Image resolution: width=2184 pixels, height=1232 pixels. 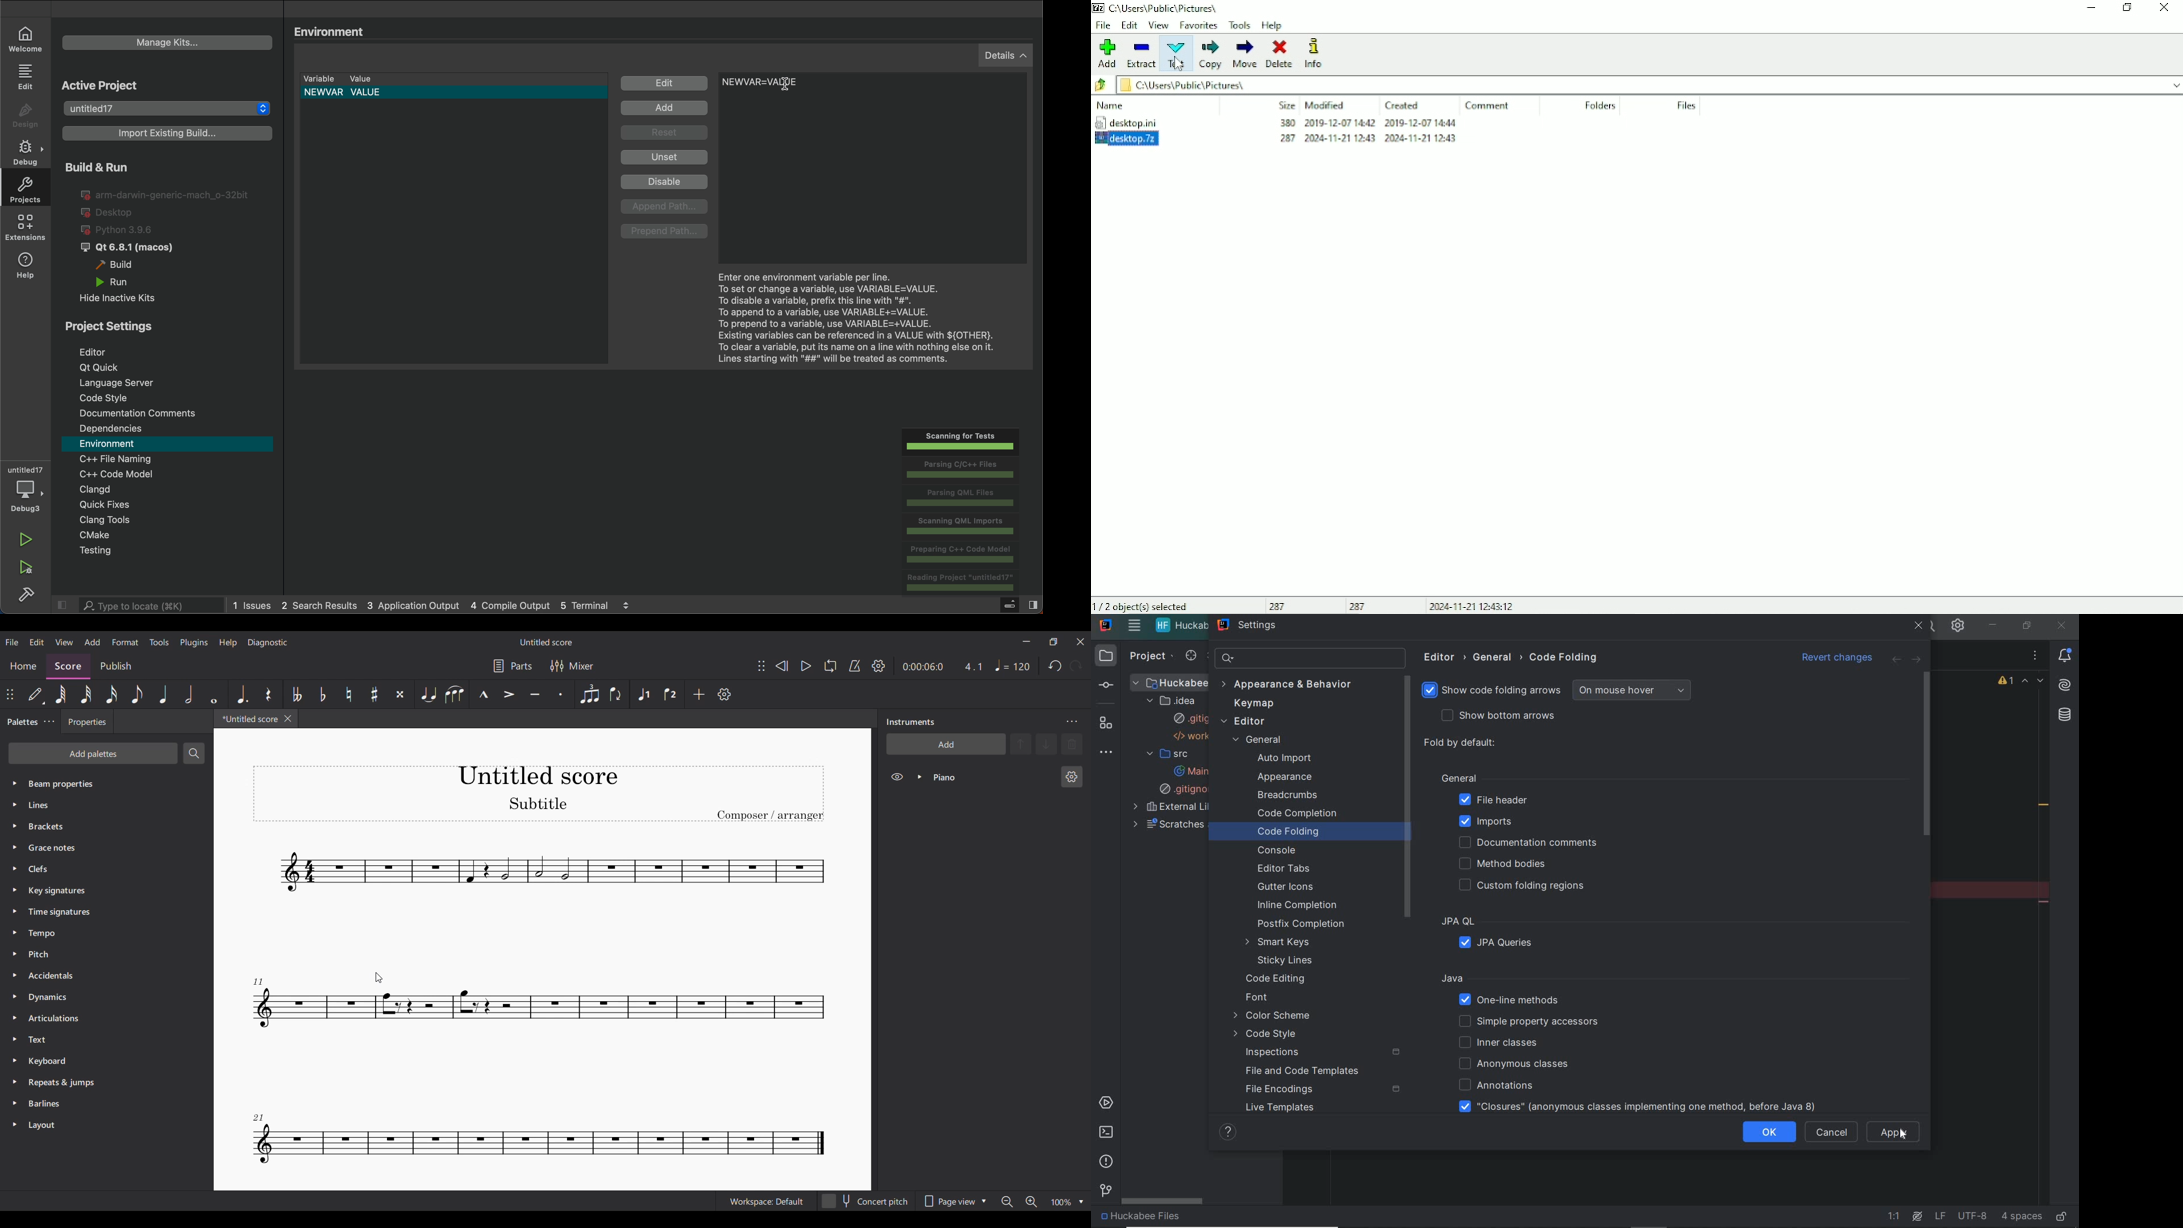 What do you see at coordinates (1277, 605) in the screenshot?
I see `287` at bounding box center [1277, 605].